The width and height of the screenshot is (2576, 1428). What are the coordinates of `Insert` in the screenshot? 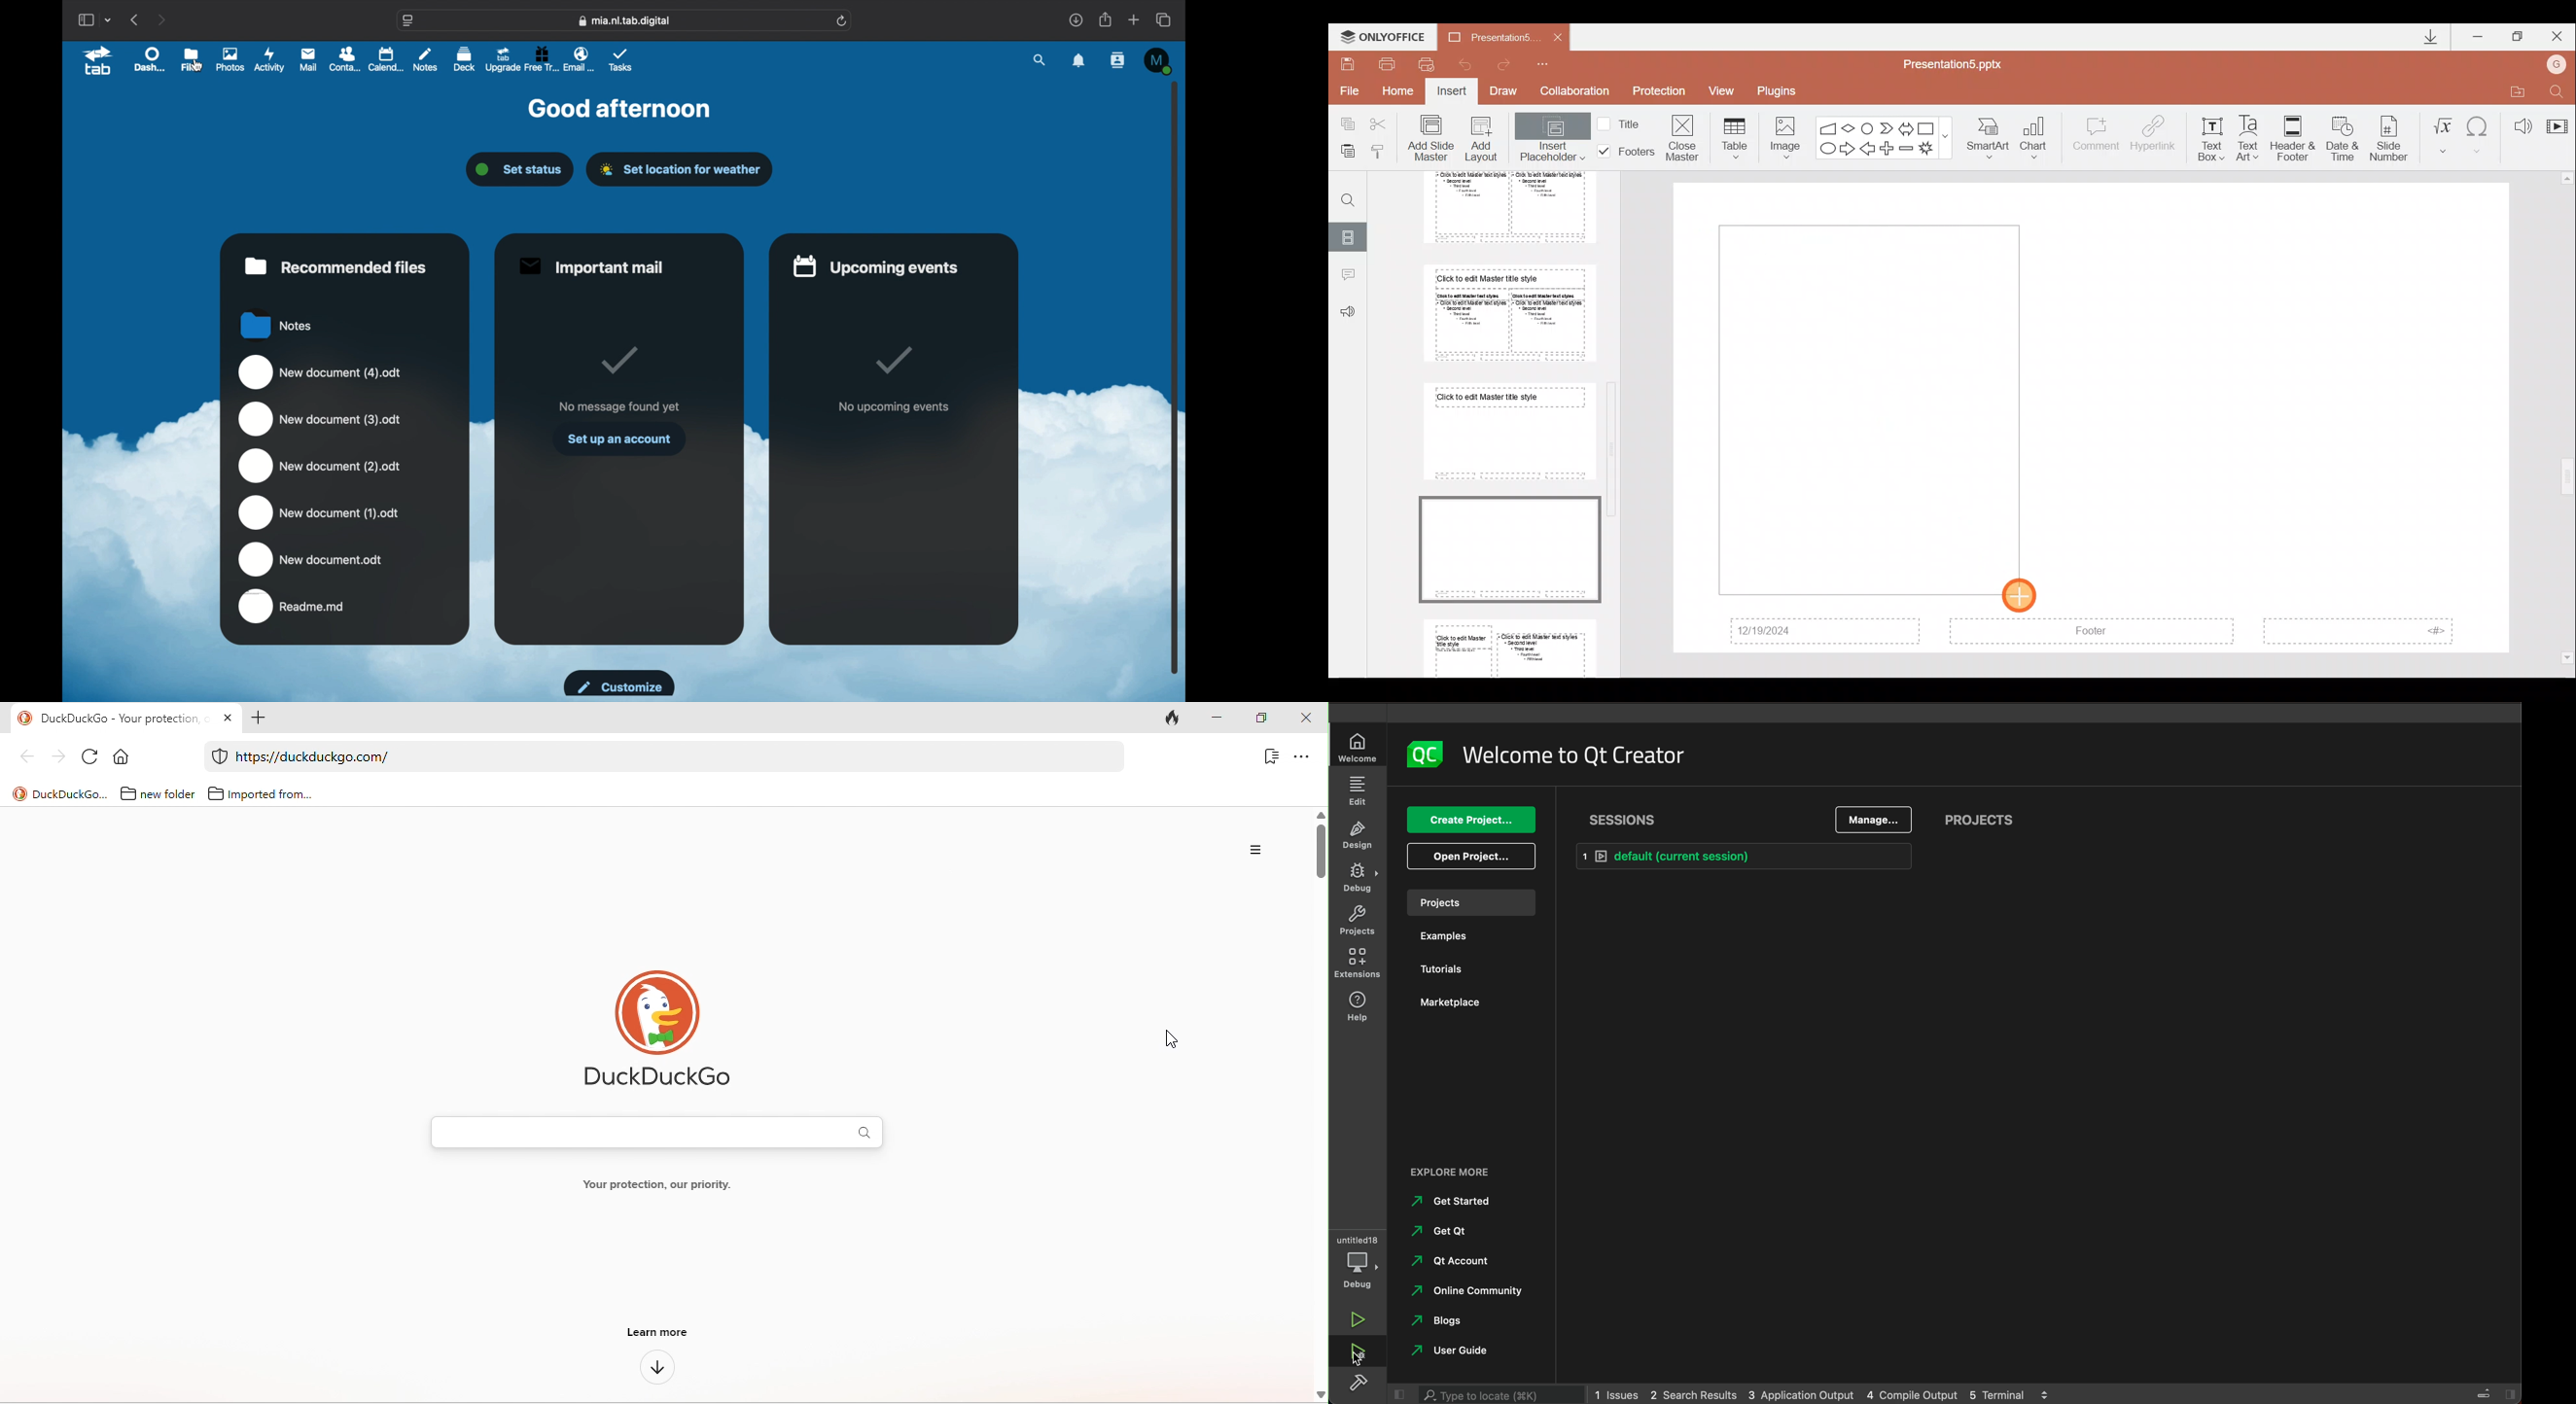 It's located at (1453, 92).